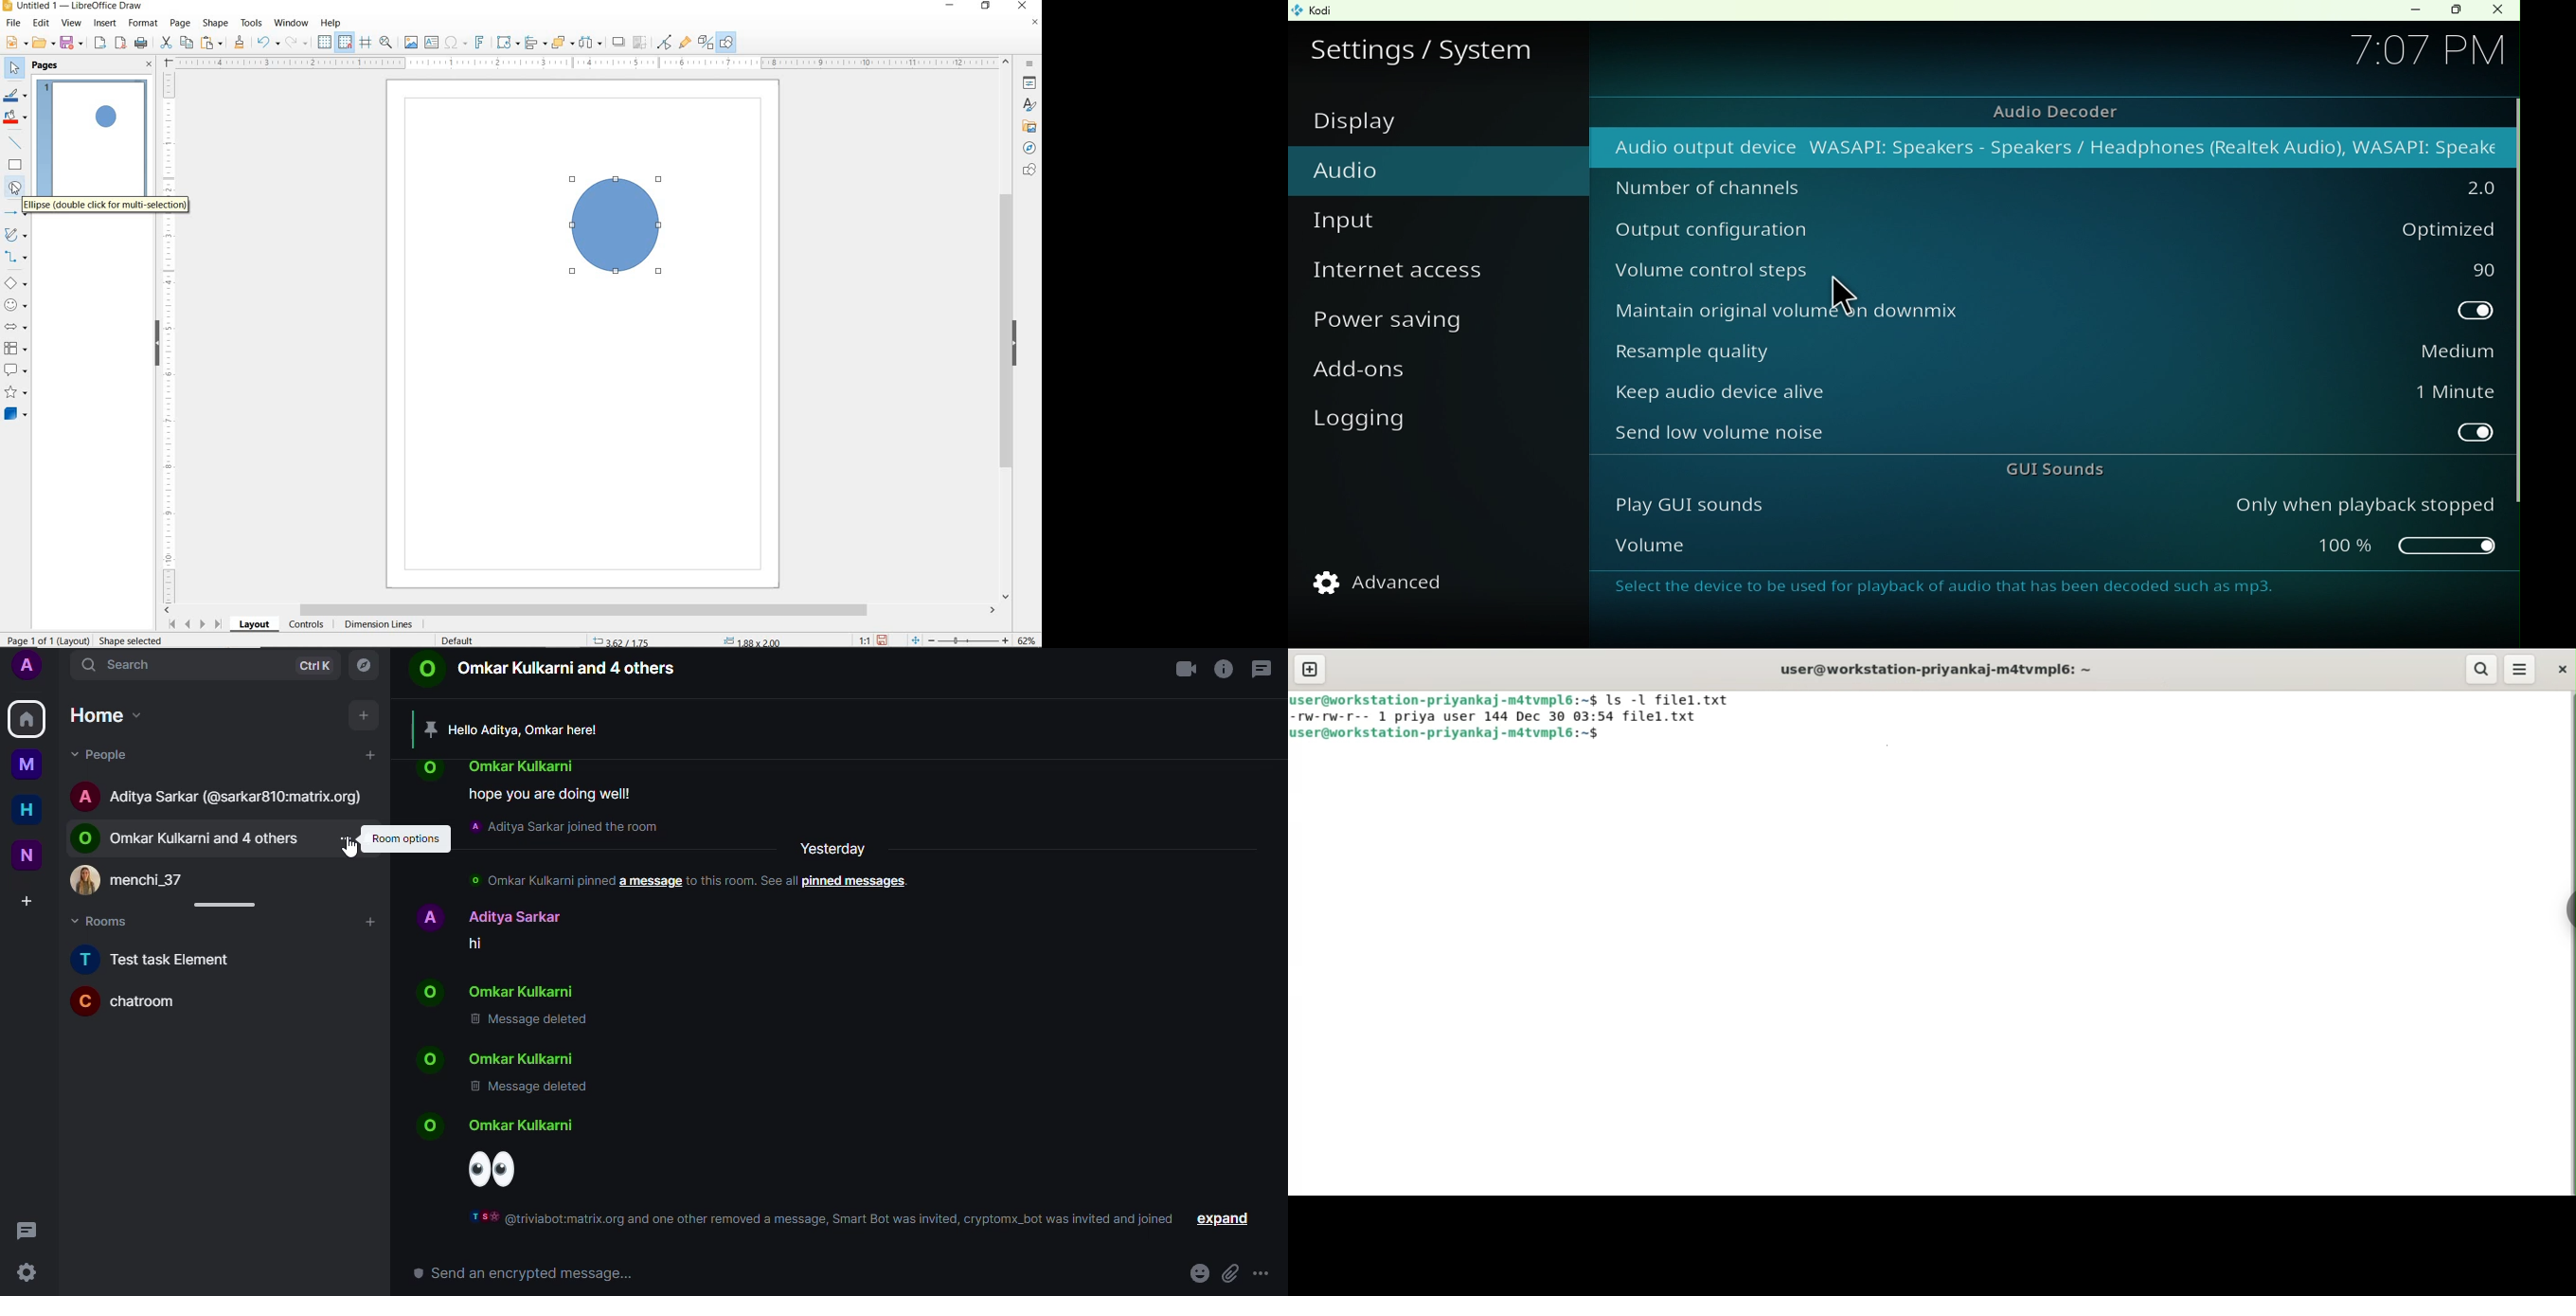 The width and height of the screenshot is (2576, 1316). What do you see at coordinates (952, 6) in the screenshot?
I see `MINIMIZE` at bounding box center [952, 6].